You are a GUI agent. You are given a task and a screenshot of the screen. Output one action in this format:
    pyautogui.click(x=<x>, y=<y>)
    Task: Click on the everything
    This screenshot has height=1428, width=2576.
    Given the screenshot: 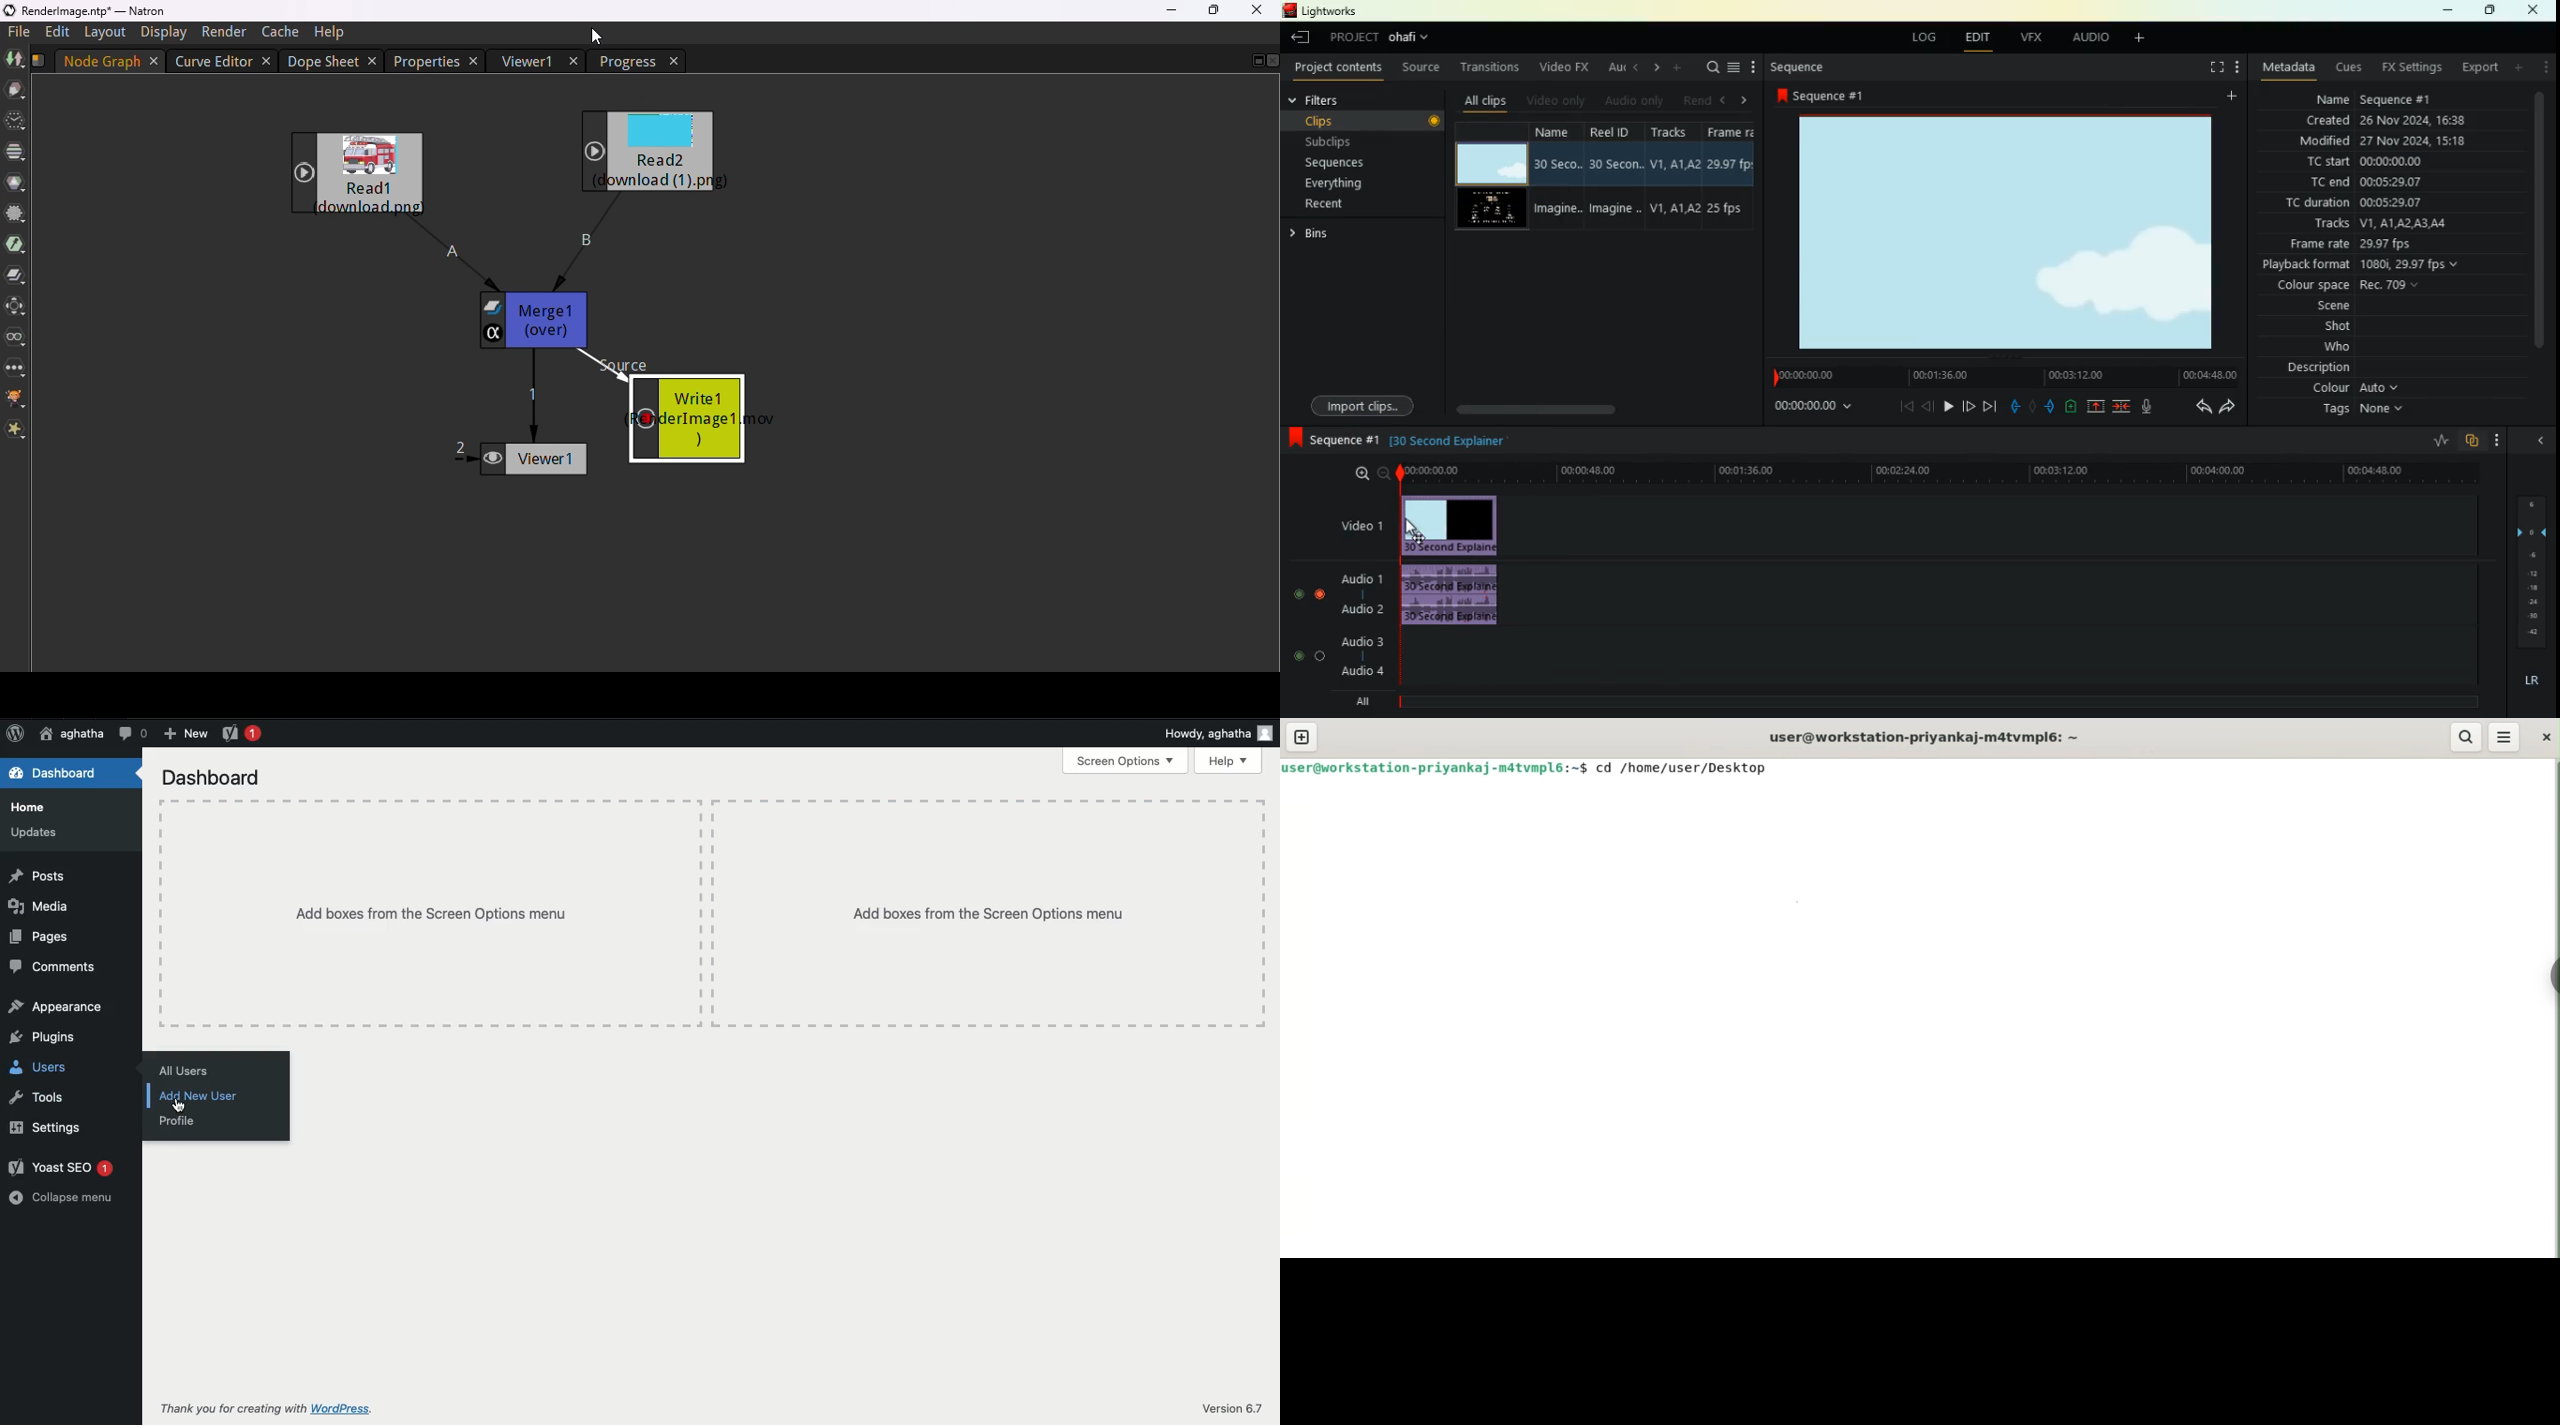 What is the action you would take?
    pyautogui.click(x=1341, y=183)
    